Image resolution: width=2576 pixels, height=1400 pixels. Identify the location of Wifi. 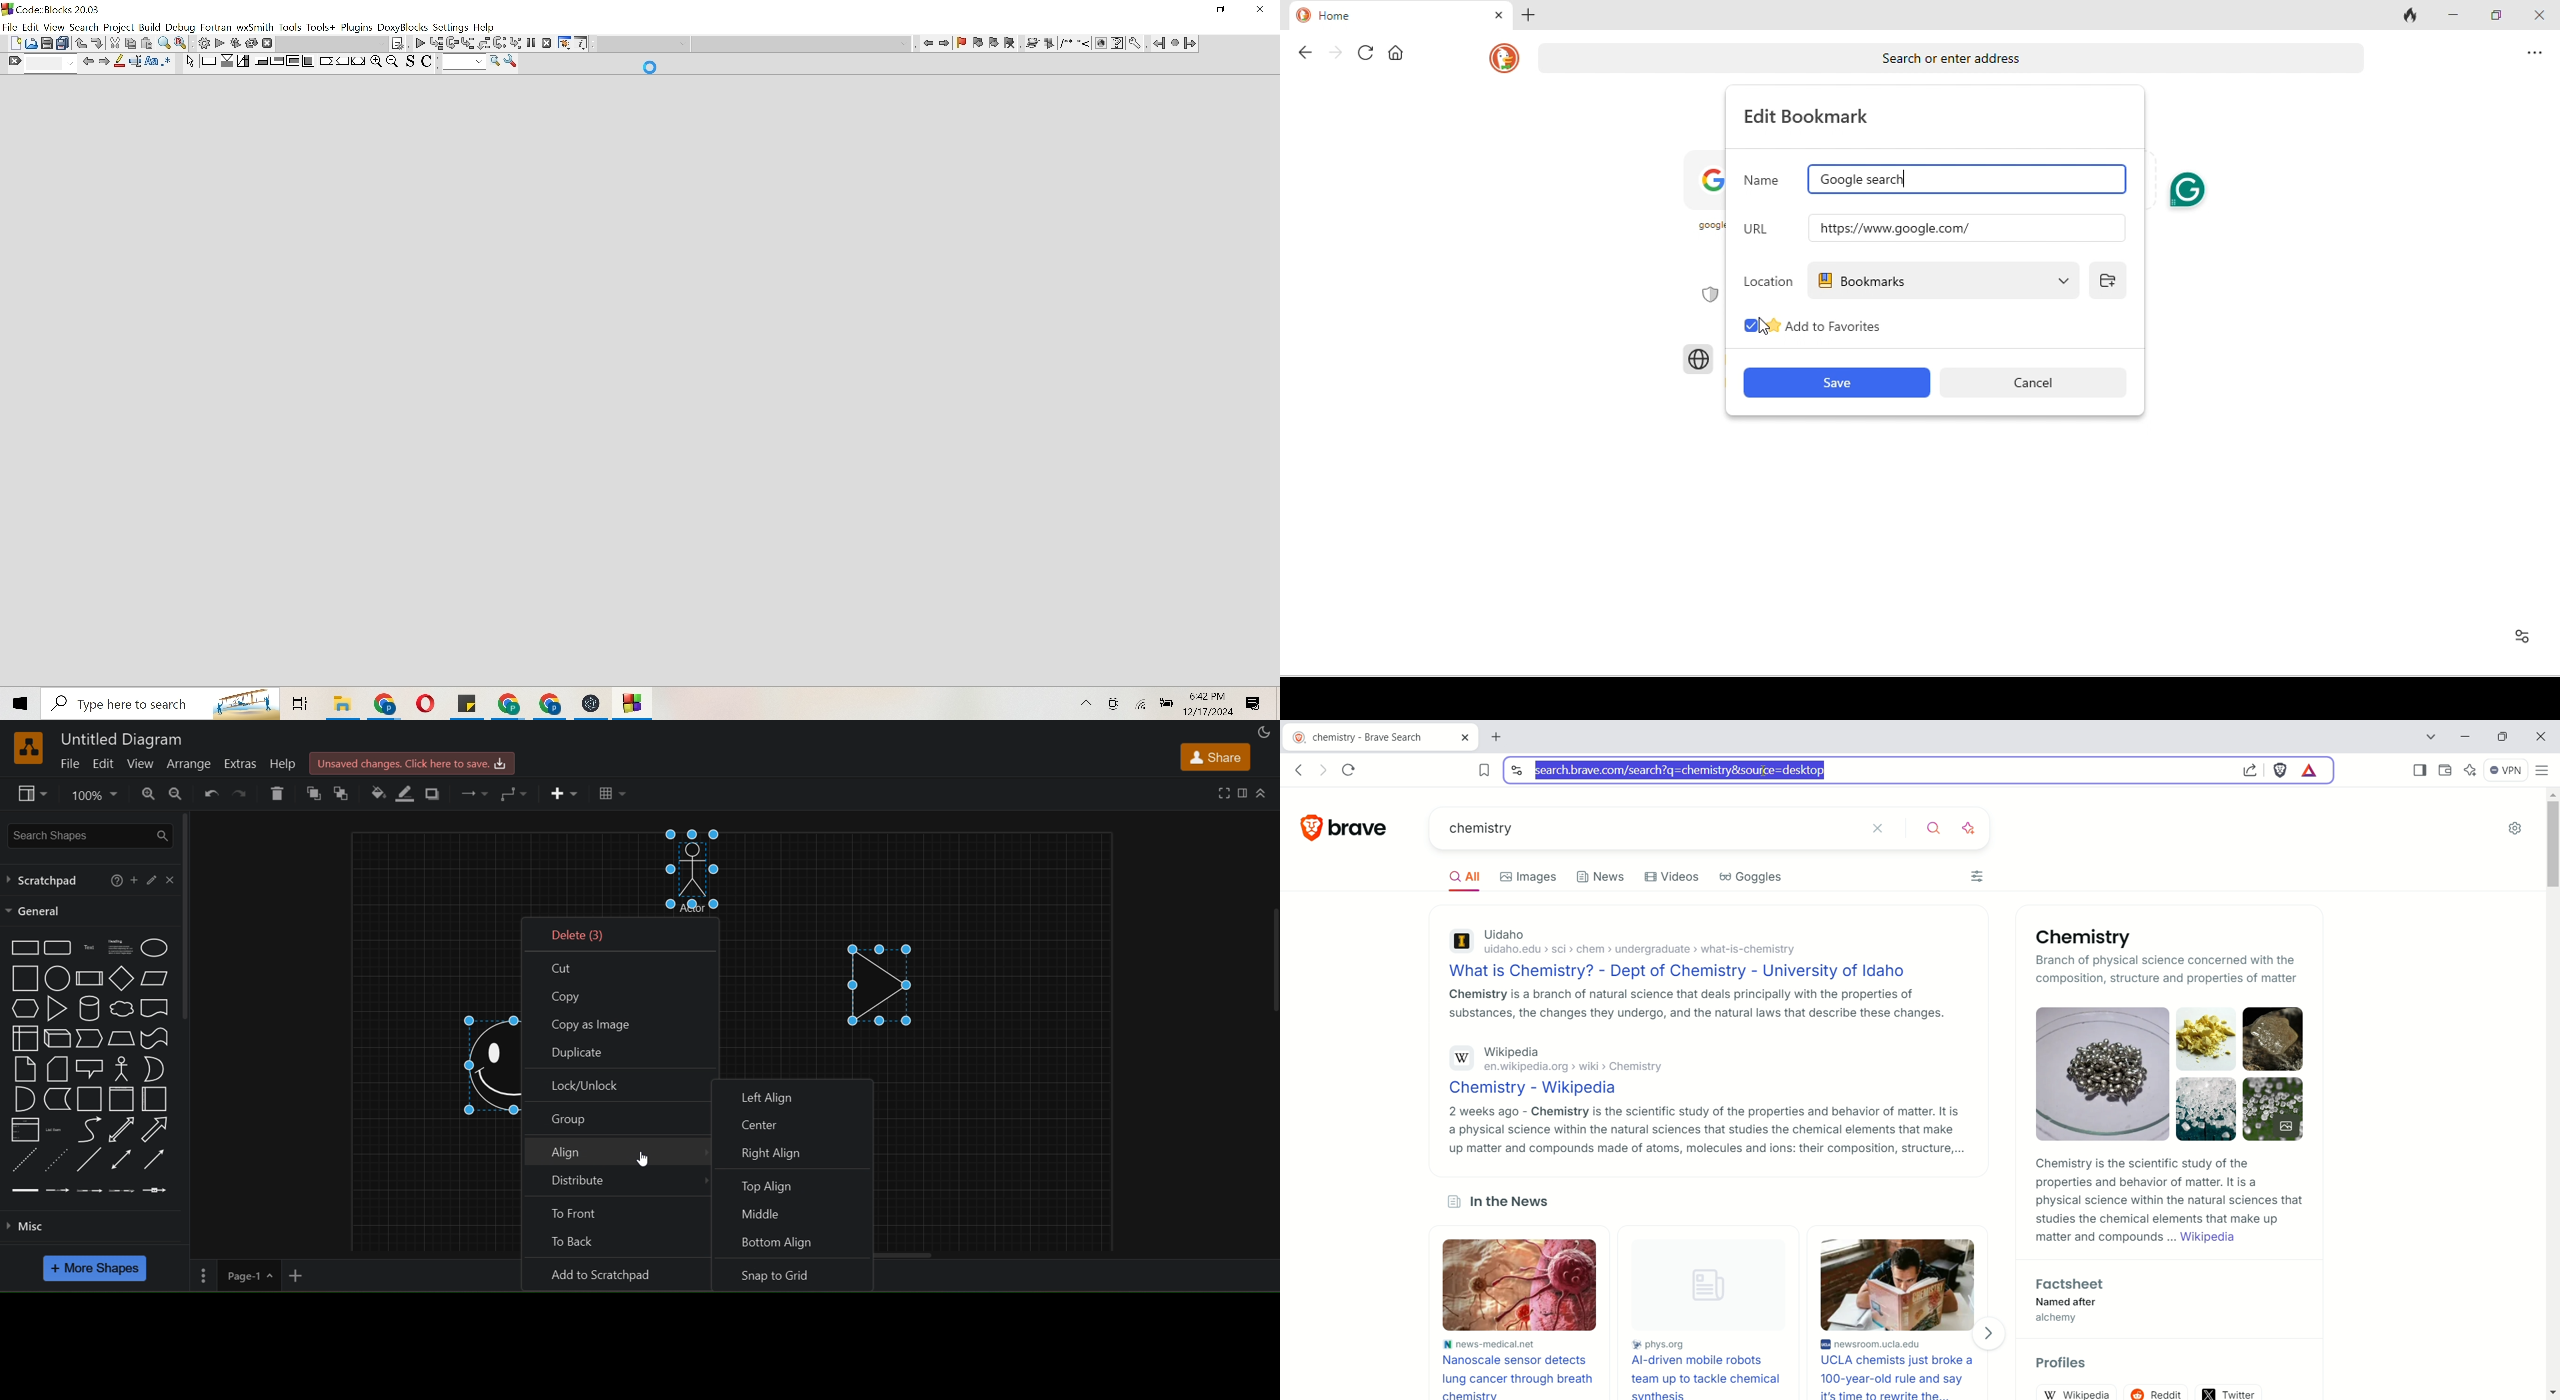
(1143, 703).